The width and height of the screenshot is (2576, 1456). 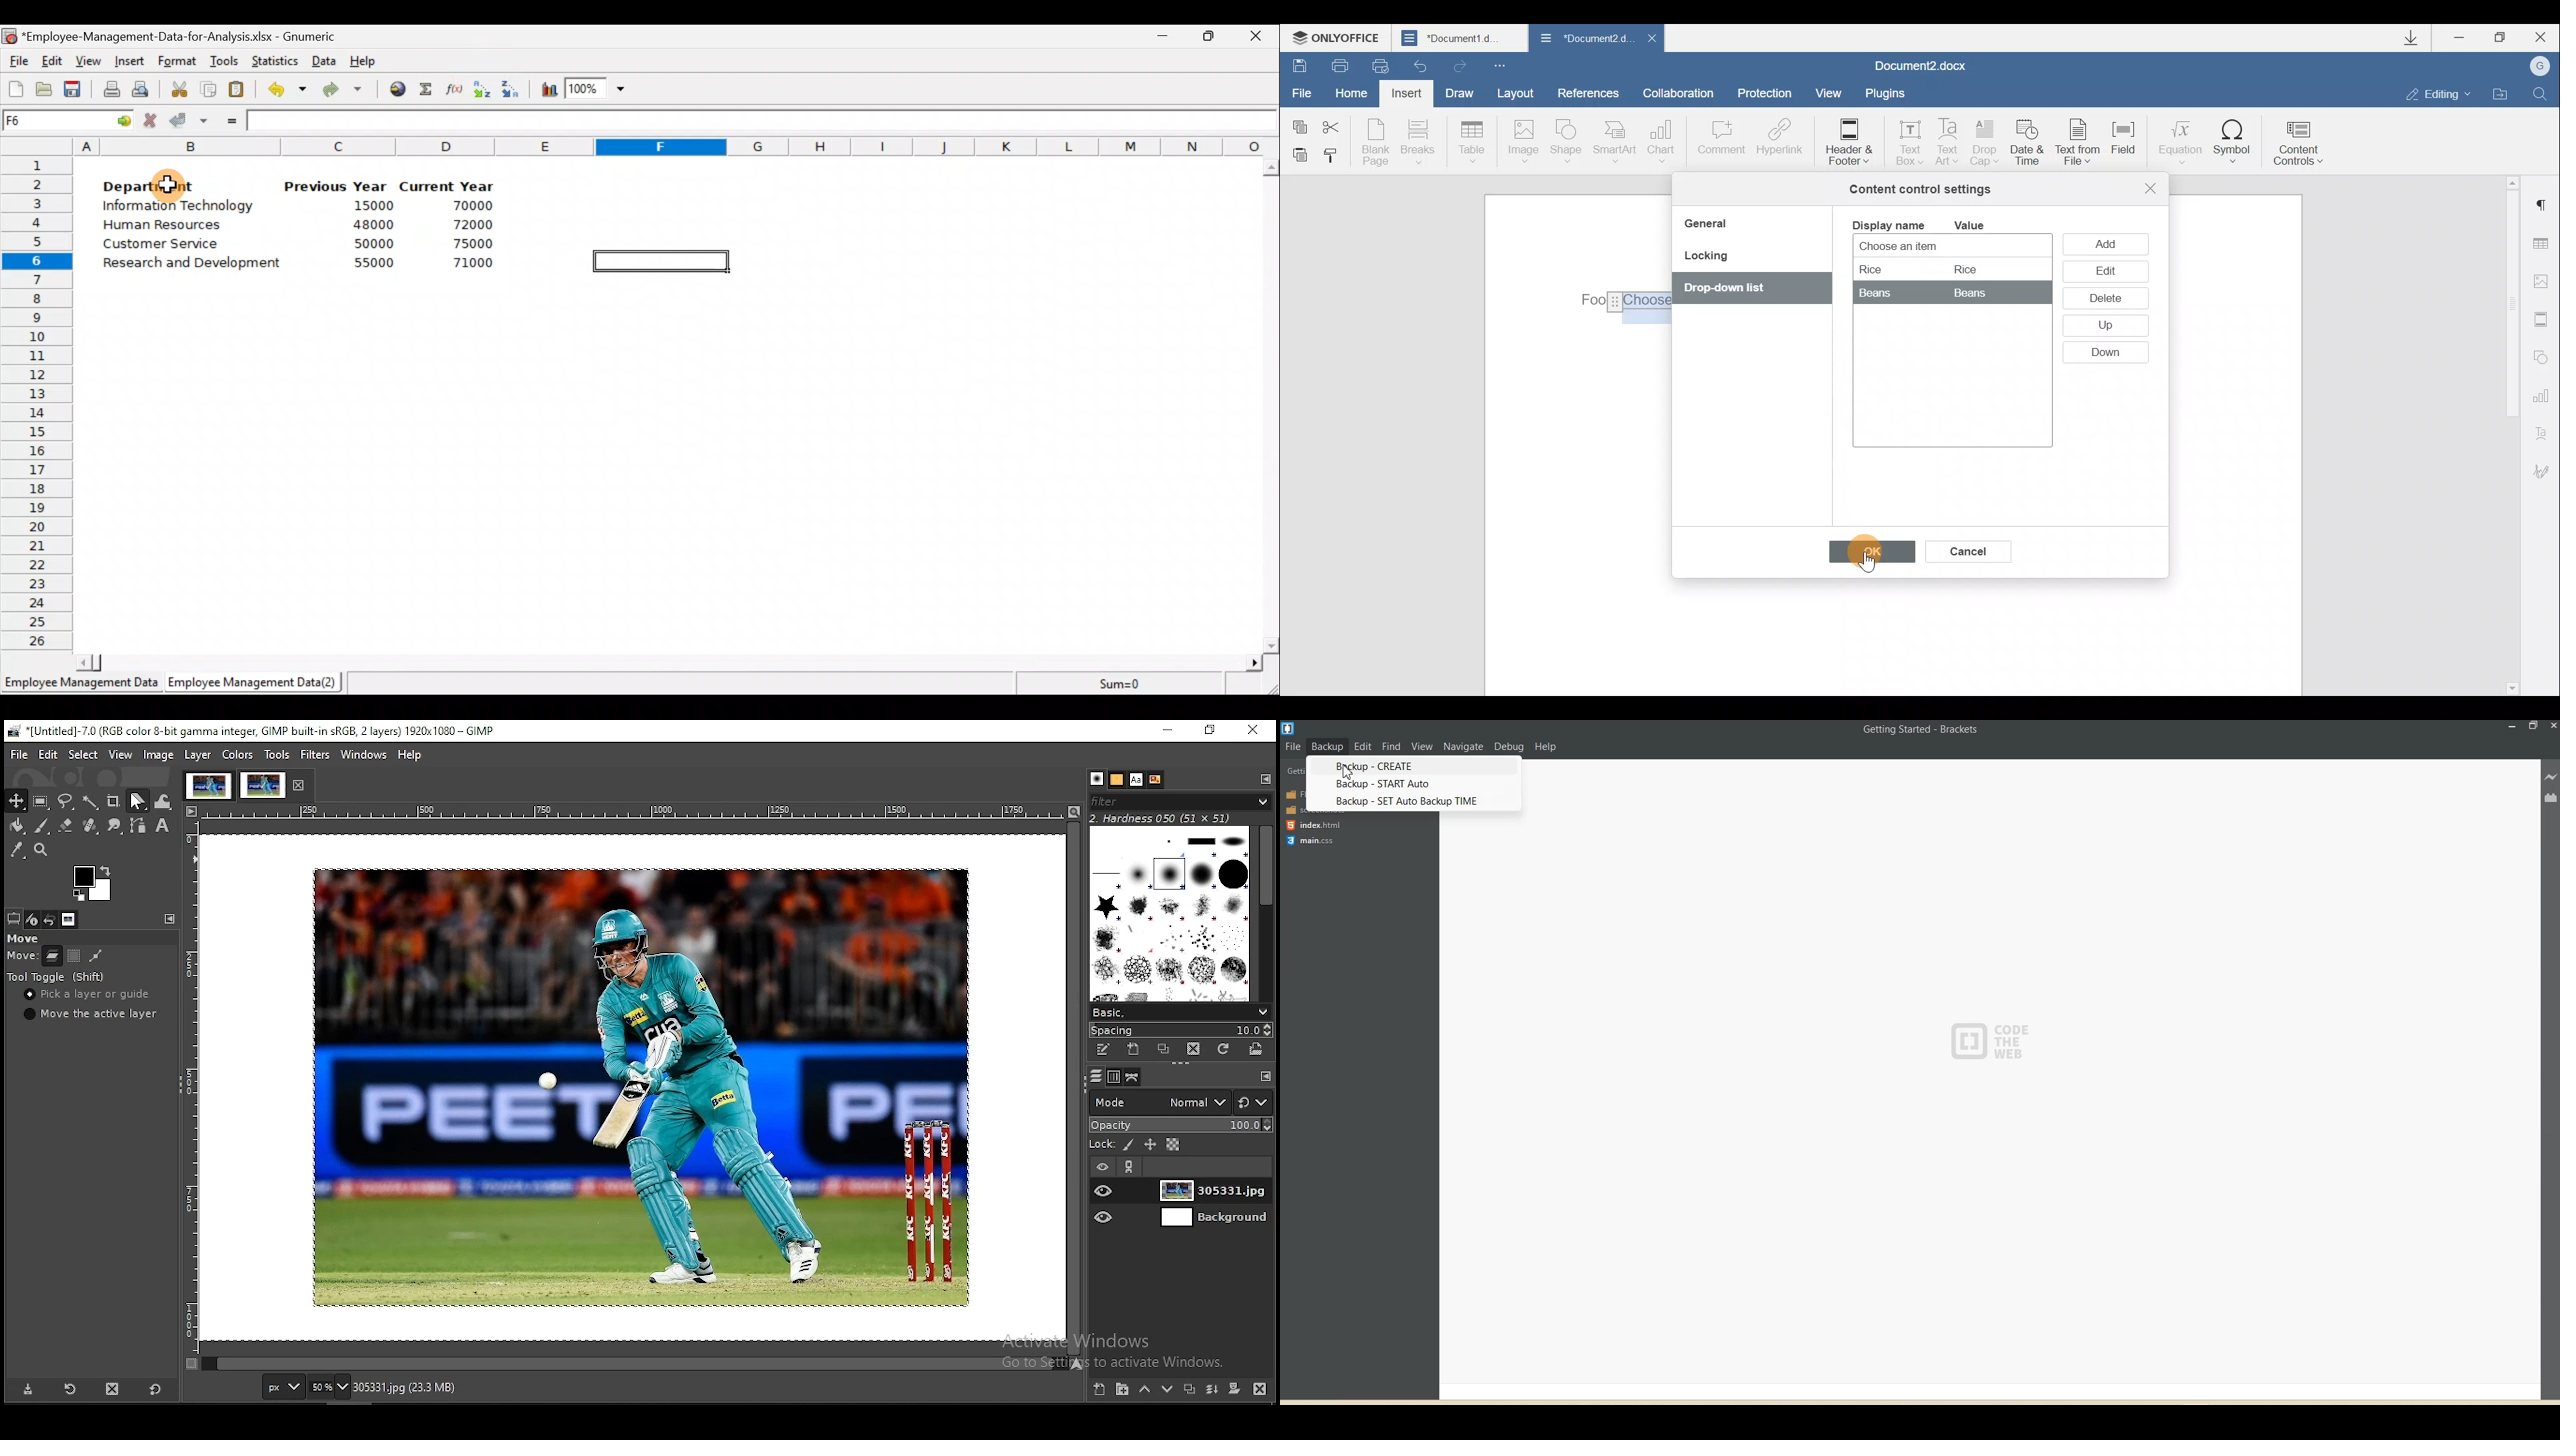 I want to click on duplicate layer, so click(x=1189, y=1389).